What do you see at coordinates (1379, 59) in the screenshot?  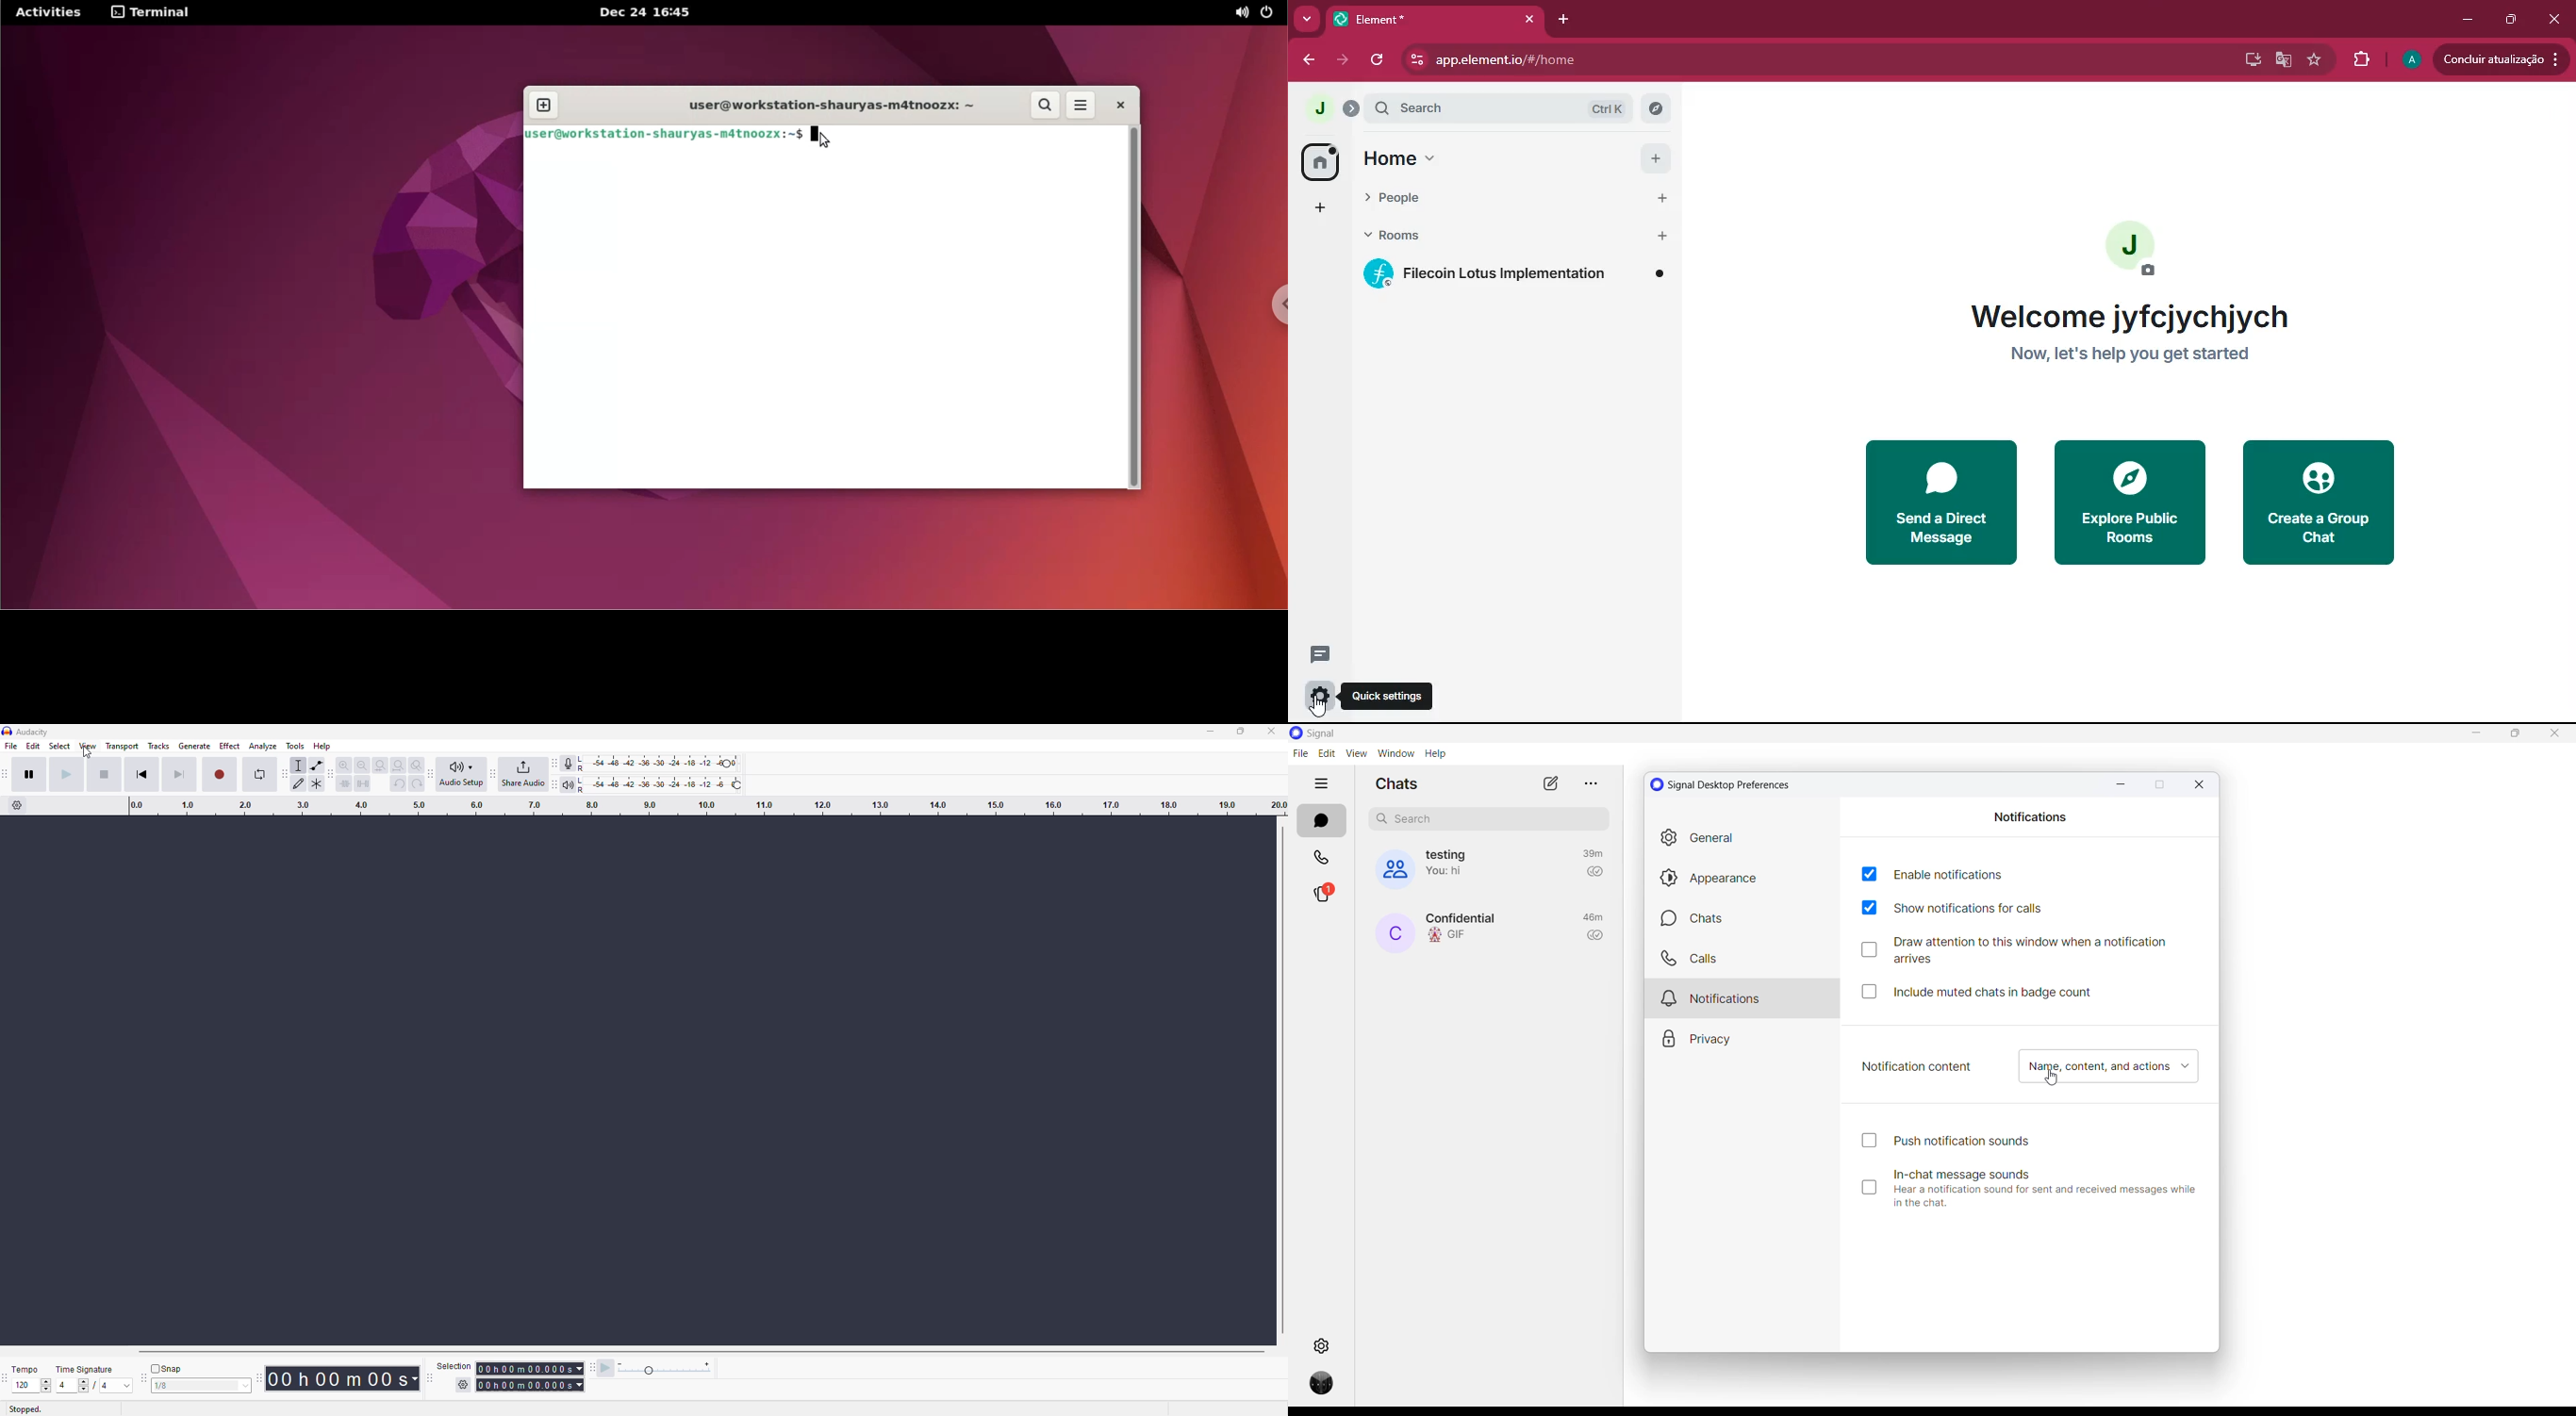 I see `refresh` at bounding box center [1379, 59].